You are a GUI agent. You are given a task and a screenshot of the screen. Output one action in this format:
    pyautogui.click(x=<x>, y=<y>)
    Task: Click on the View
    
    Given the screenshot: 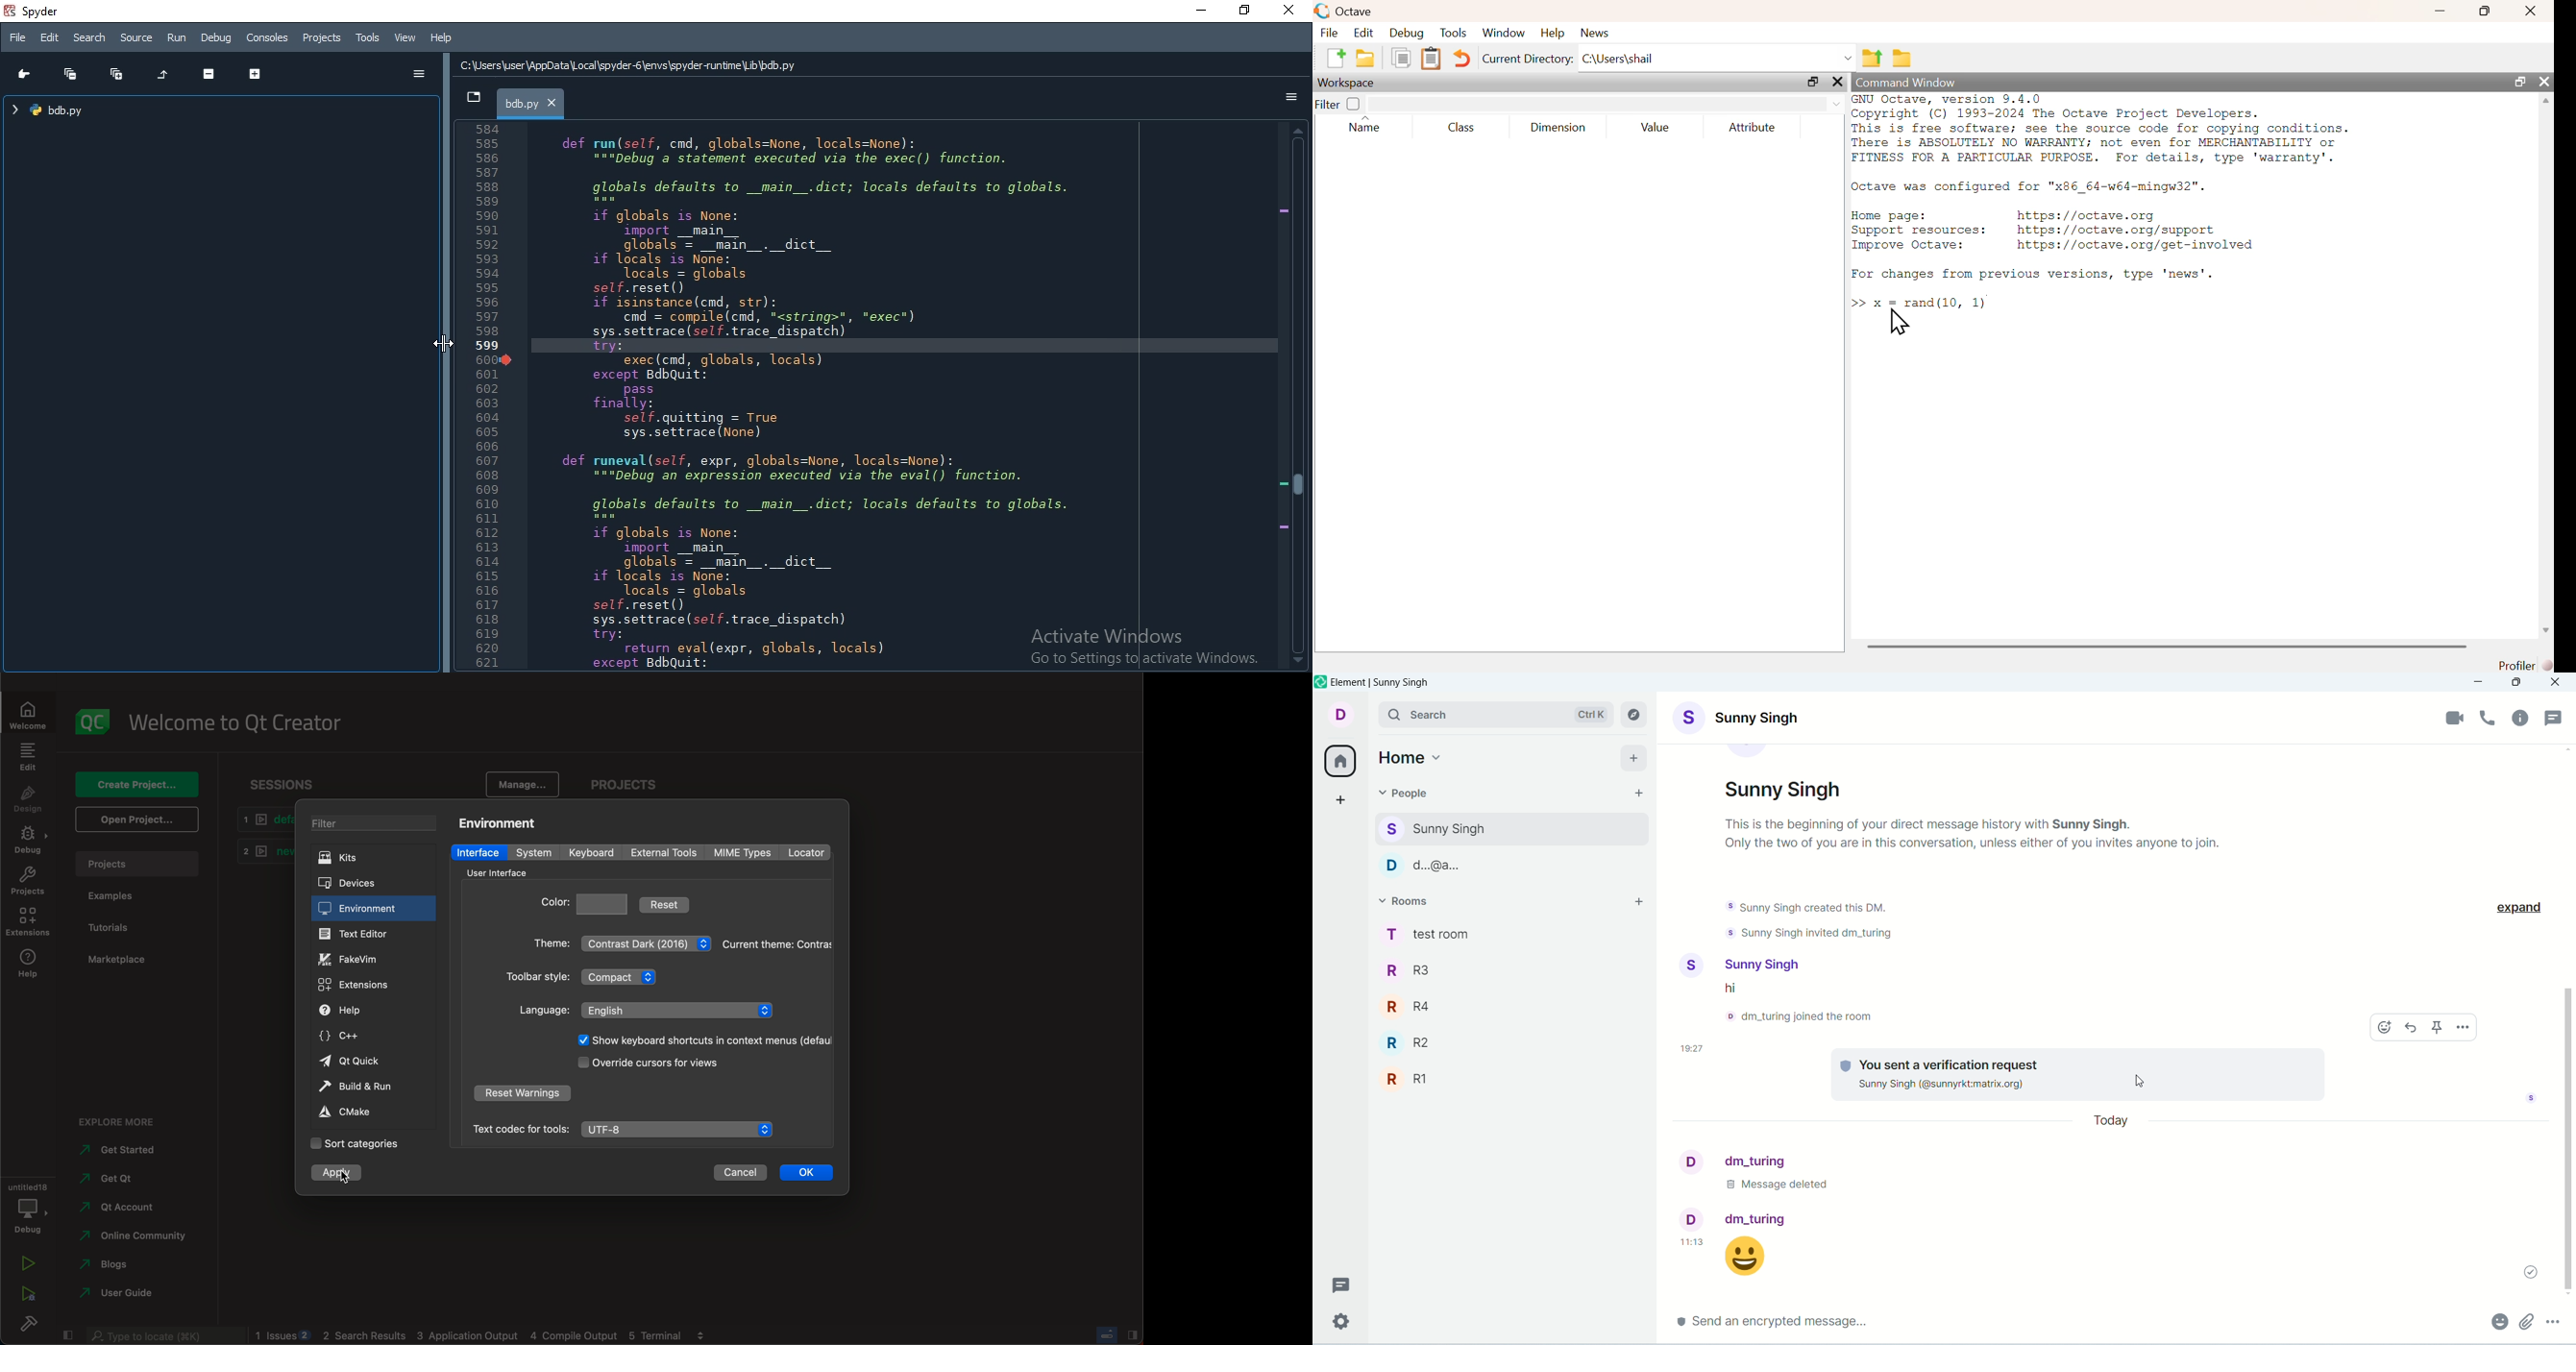 What is the action you would take?
    pyautogui.click(x=404, y=38)
    